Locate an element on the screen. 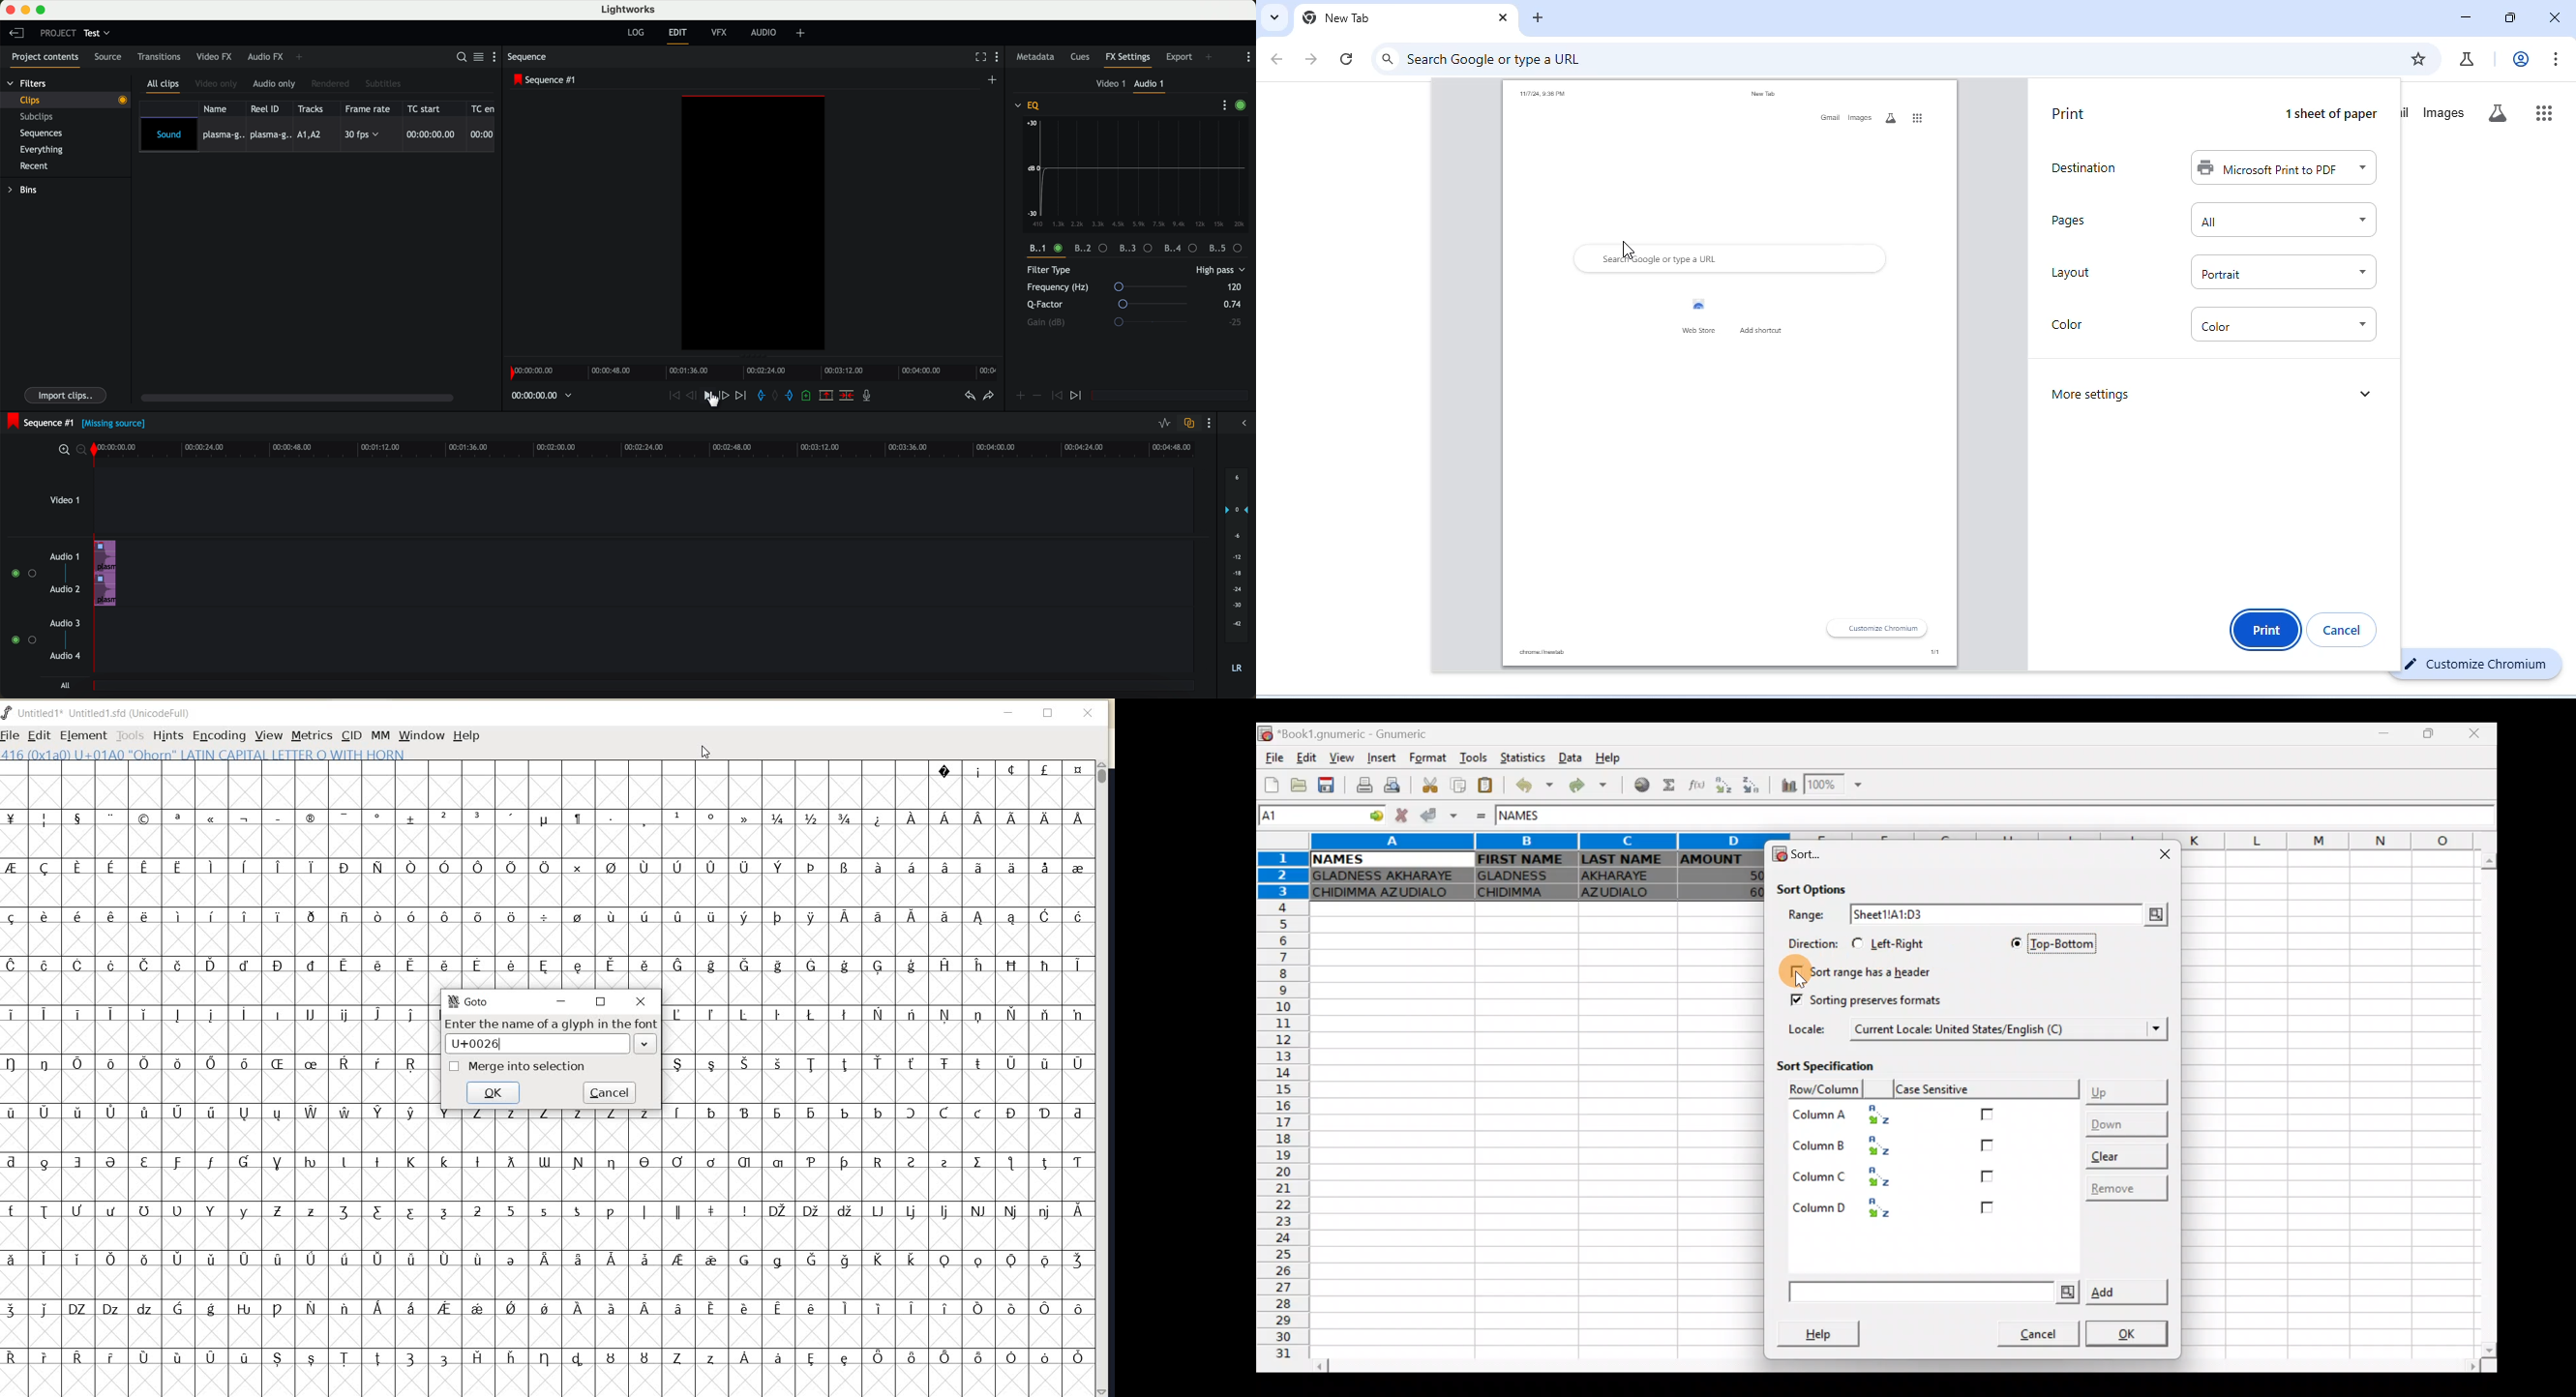 The height and width of the screenshot is (1400, 2576). gmail is located at coordinates (1827, 119).